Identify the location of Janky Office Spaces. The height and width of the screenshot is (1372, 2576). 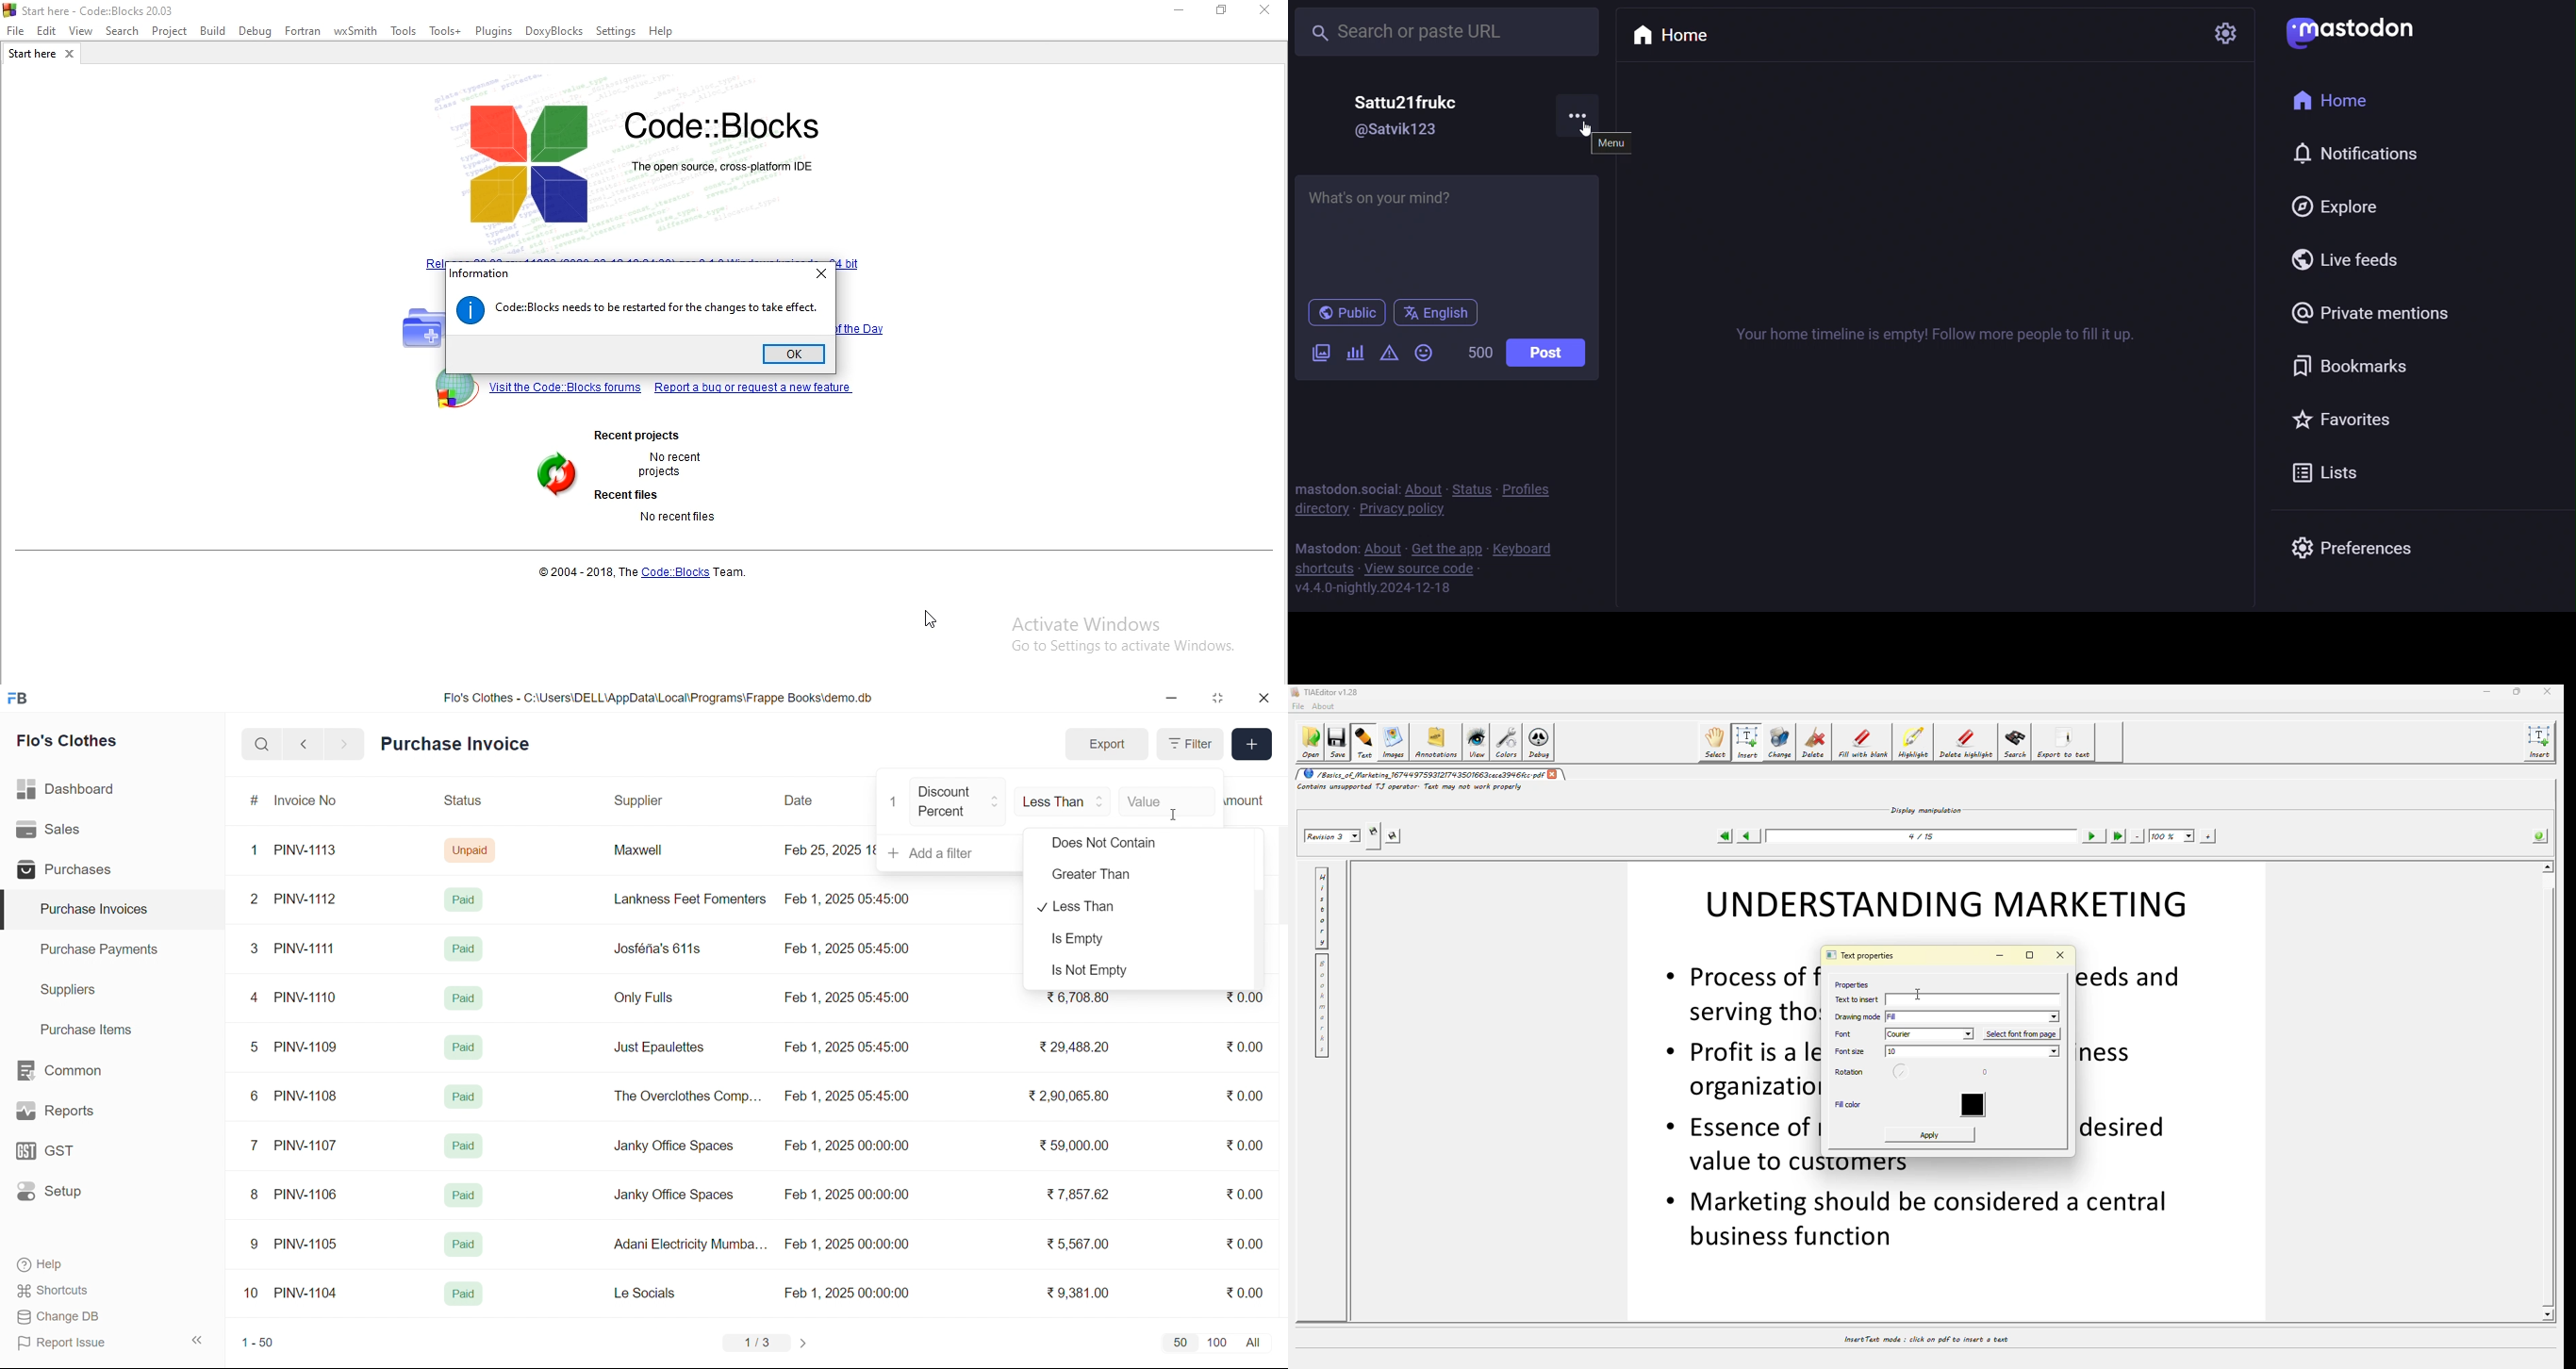
(674, 1197).